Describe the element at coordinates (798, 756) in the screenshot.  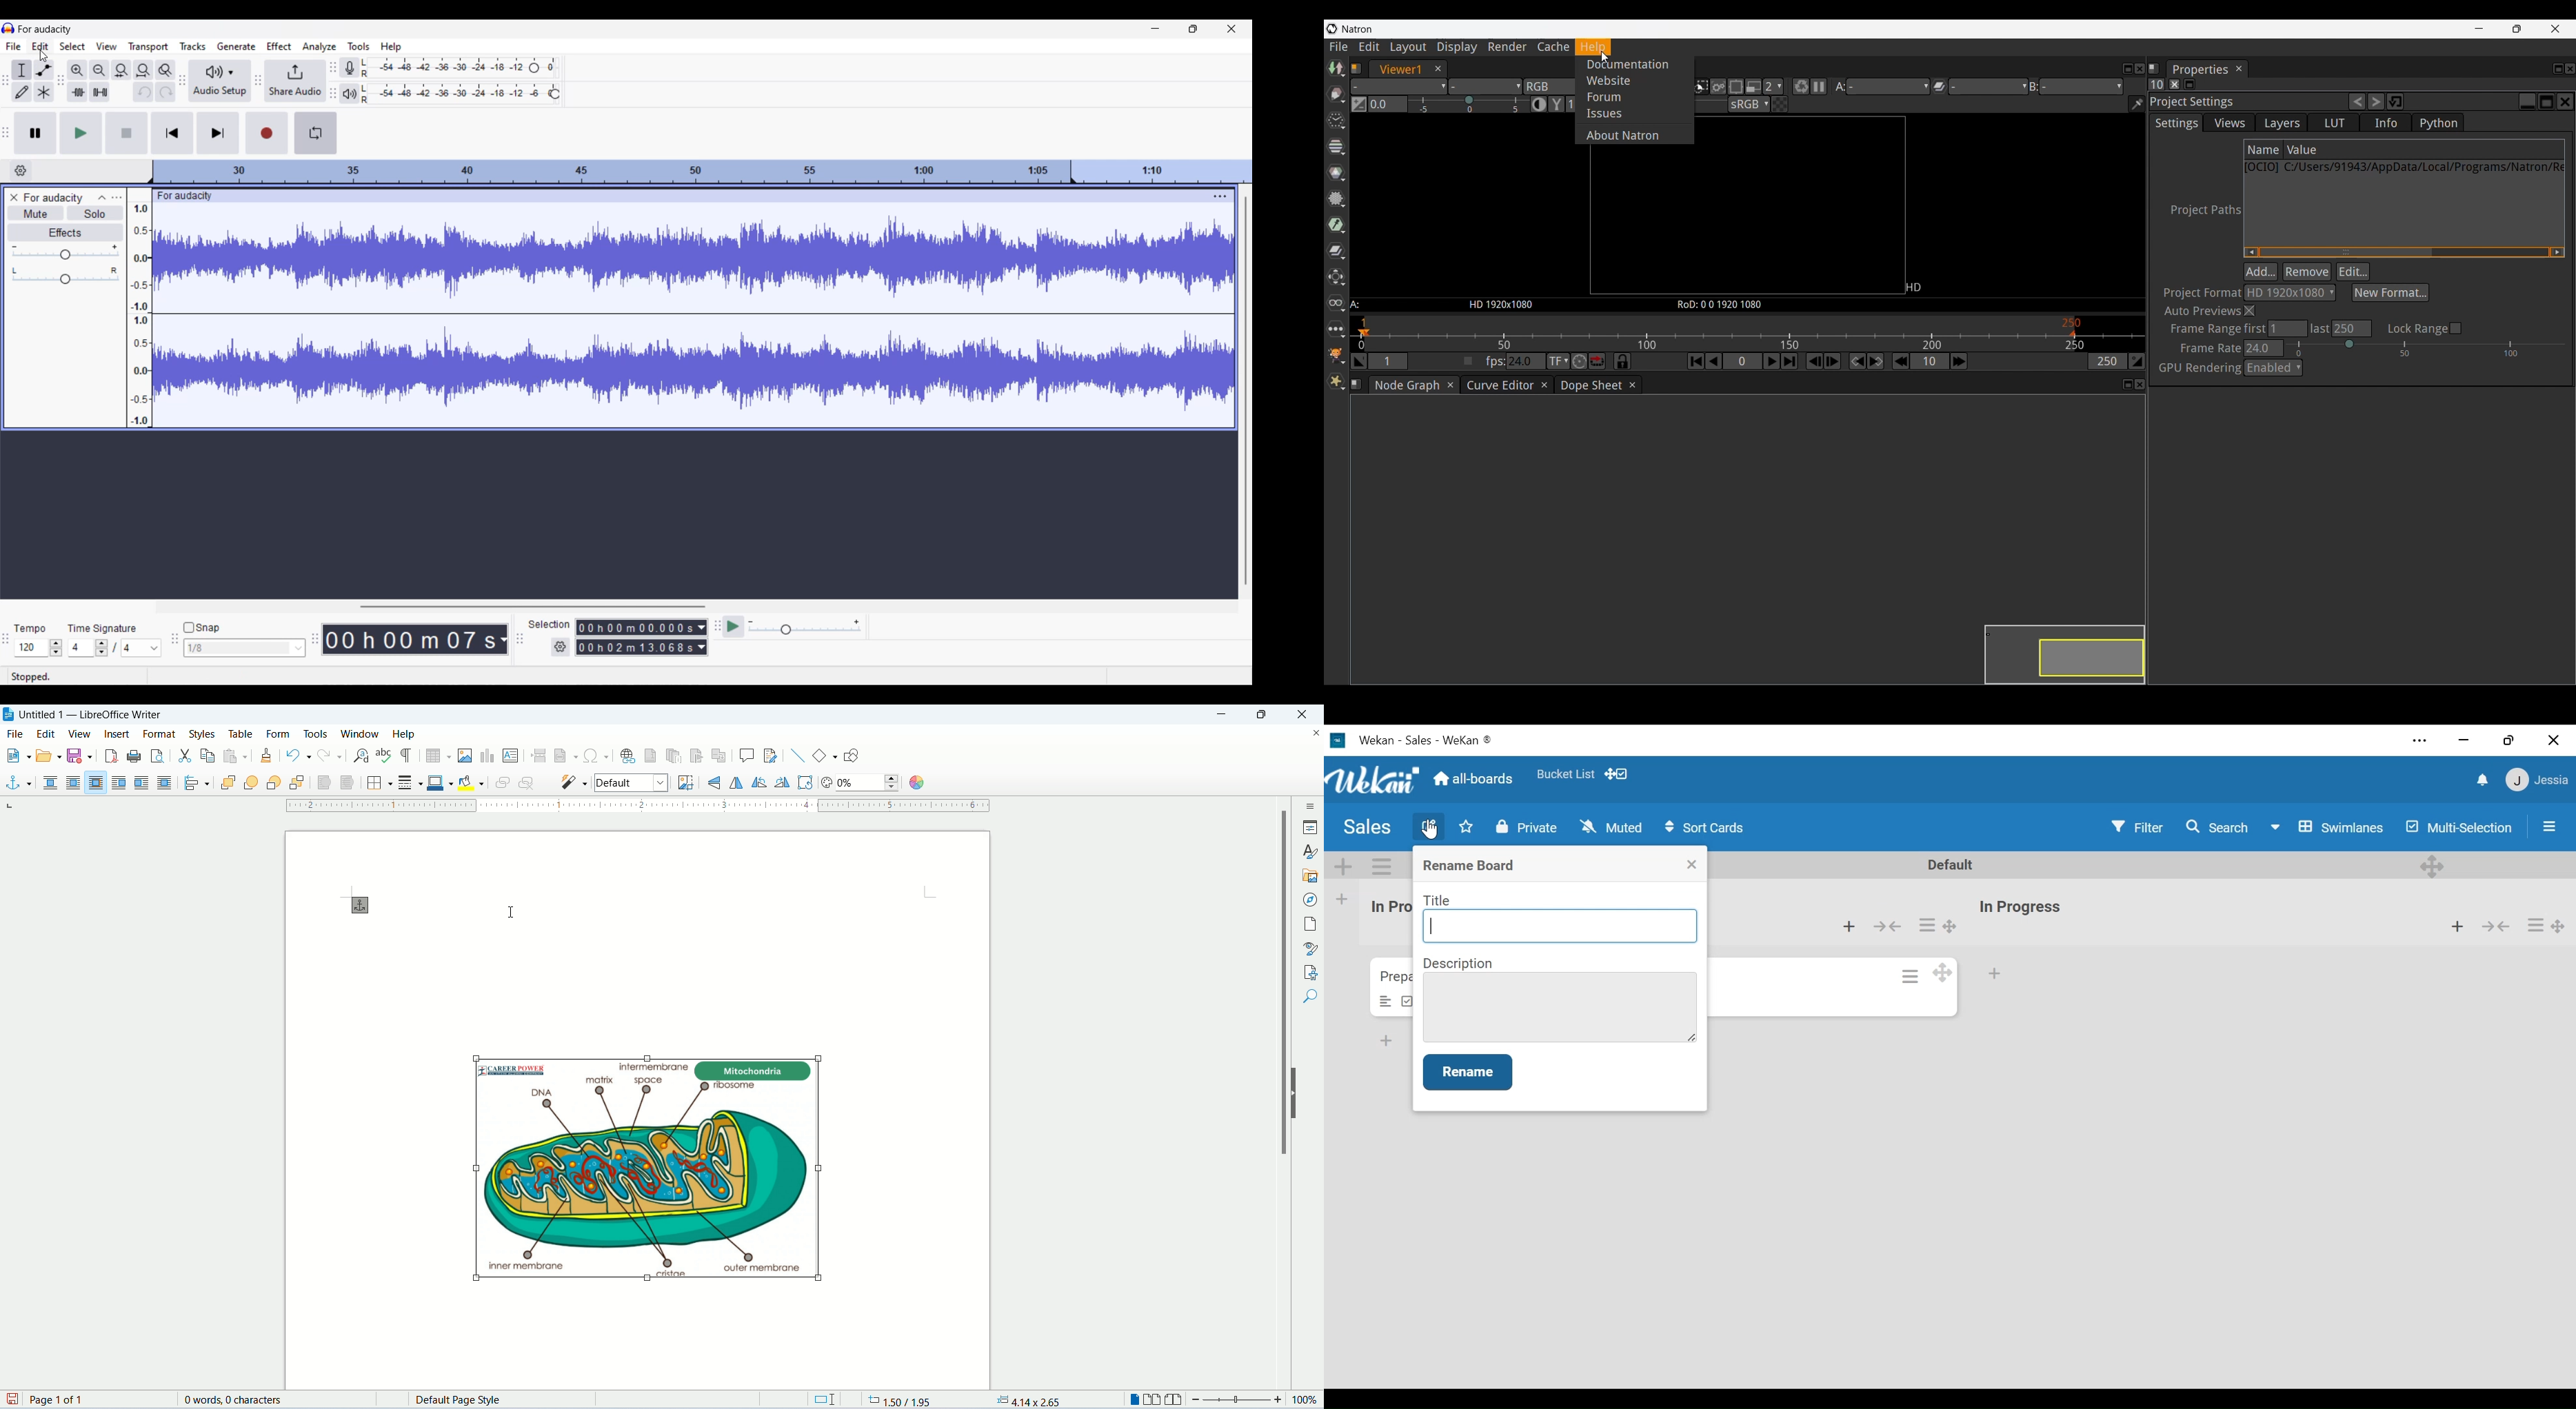
I see `insert line` at that location.